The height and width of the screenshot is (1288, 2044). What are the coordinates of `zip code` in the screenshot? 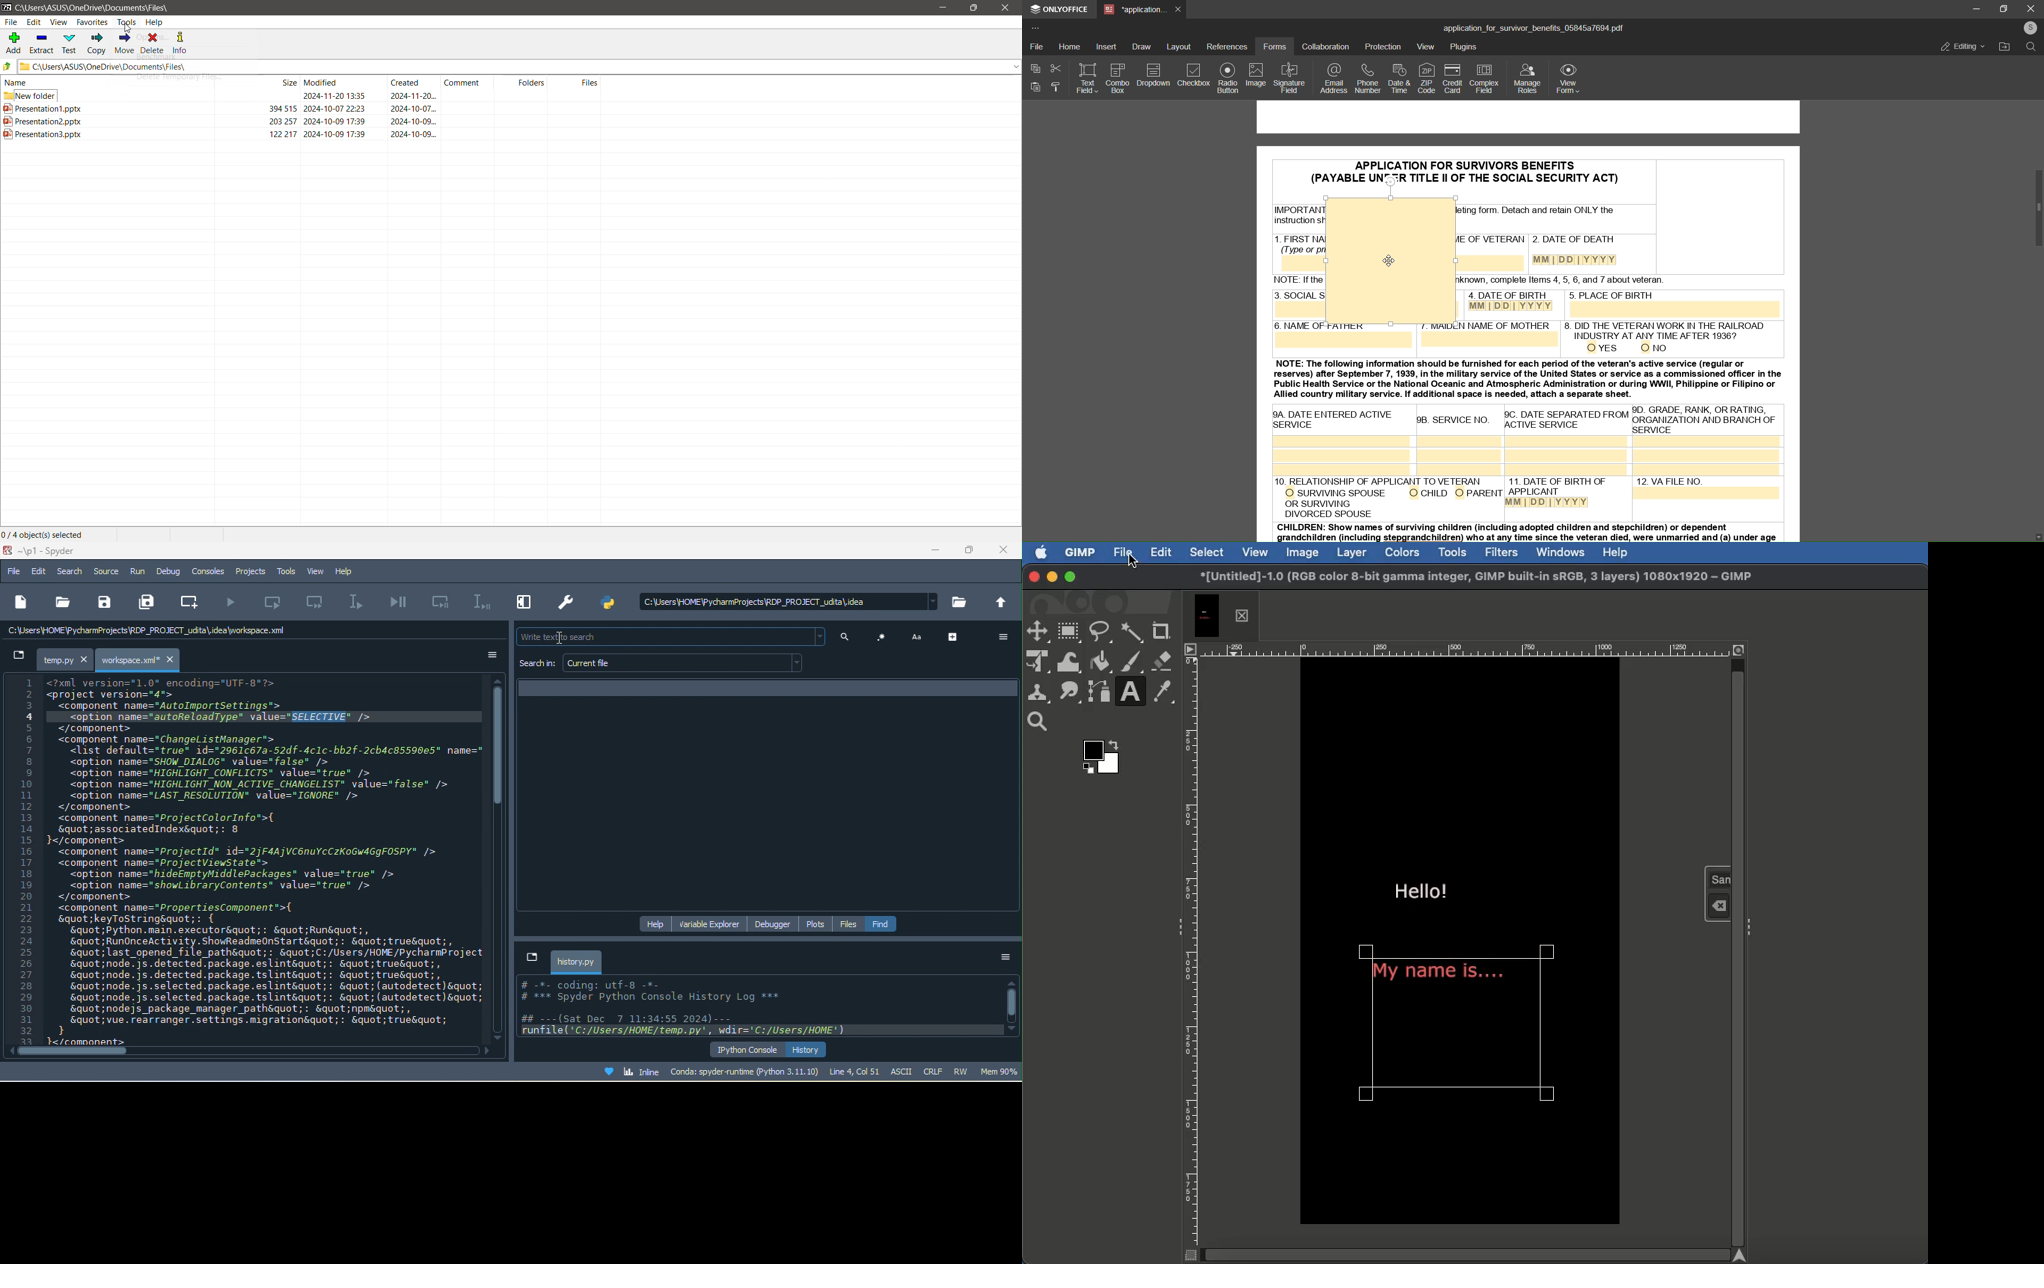 It's located at (1425, 77).